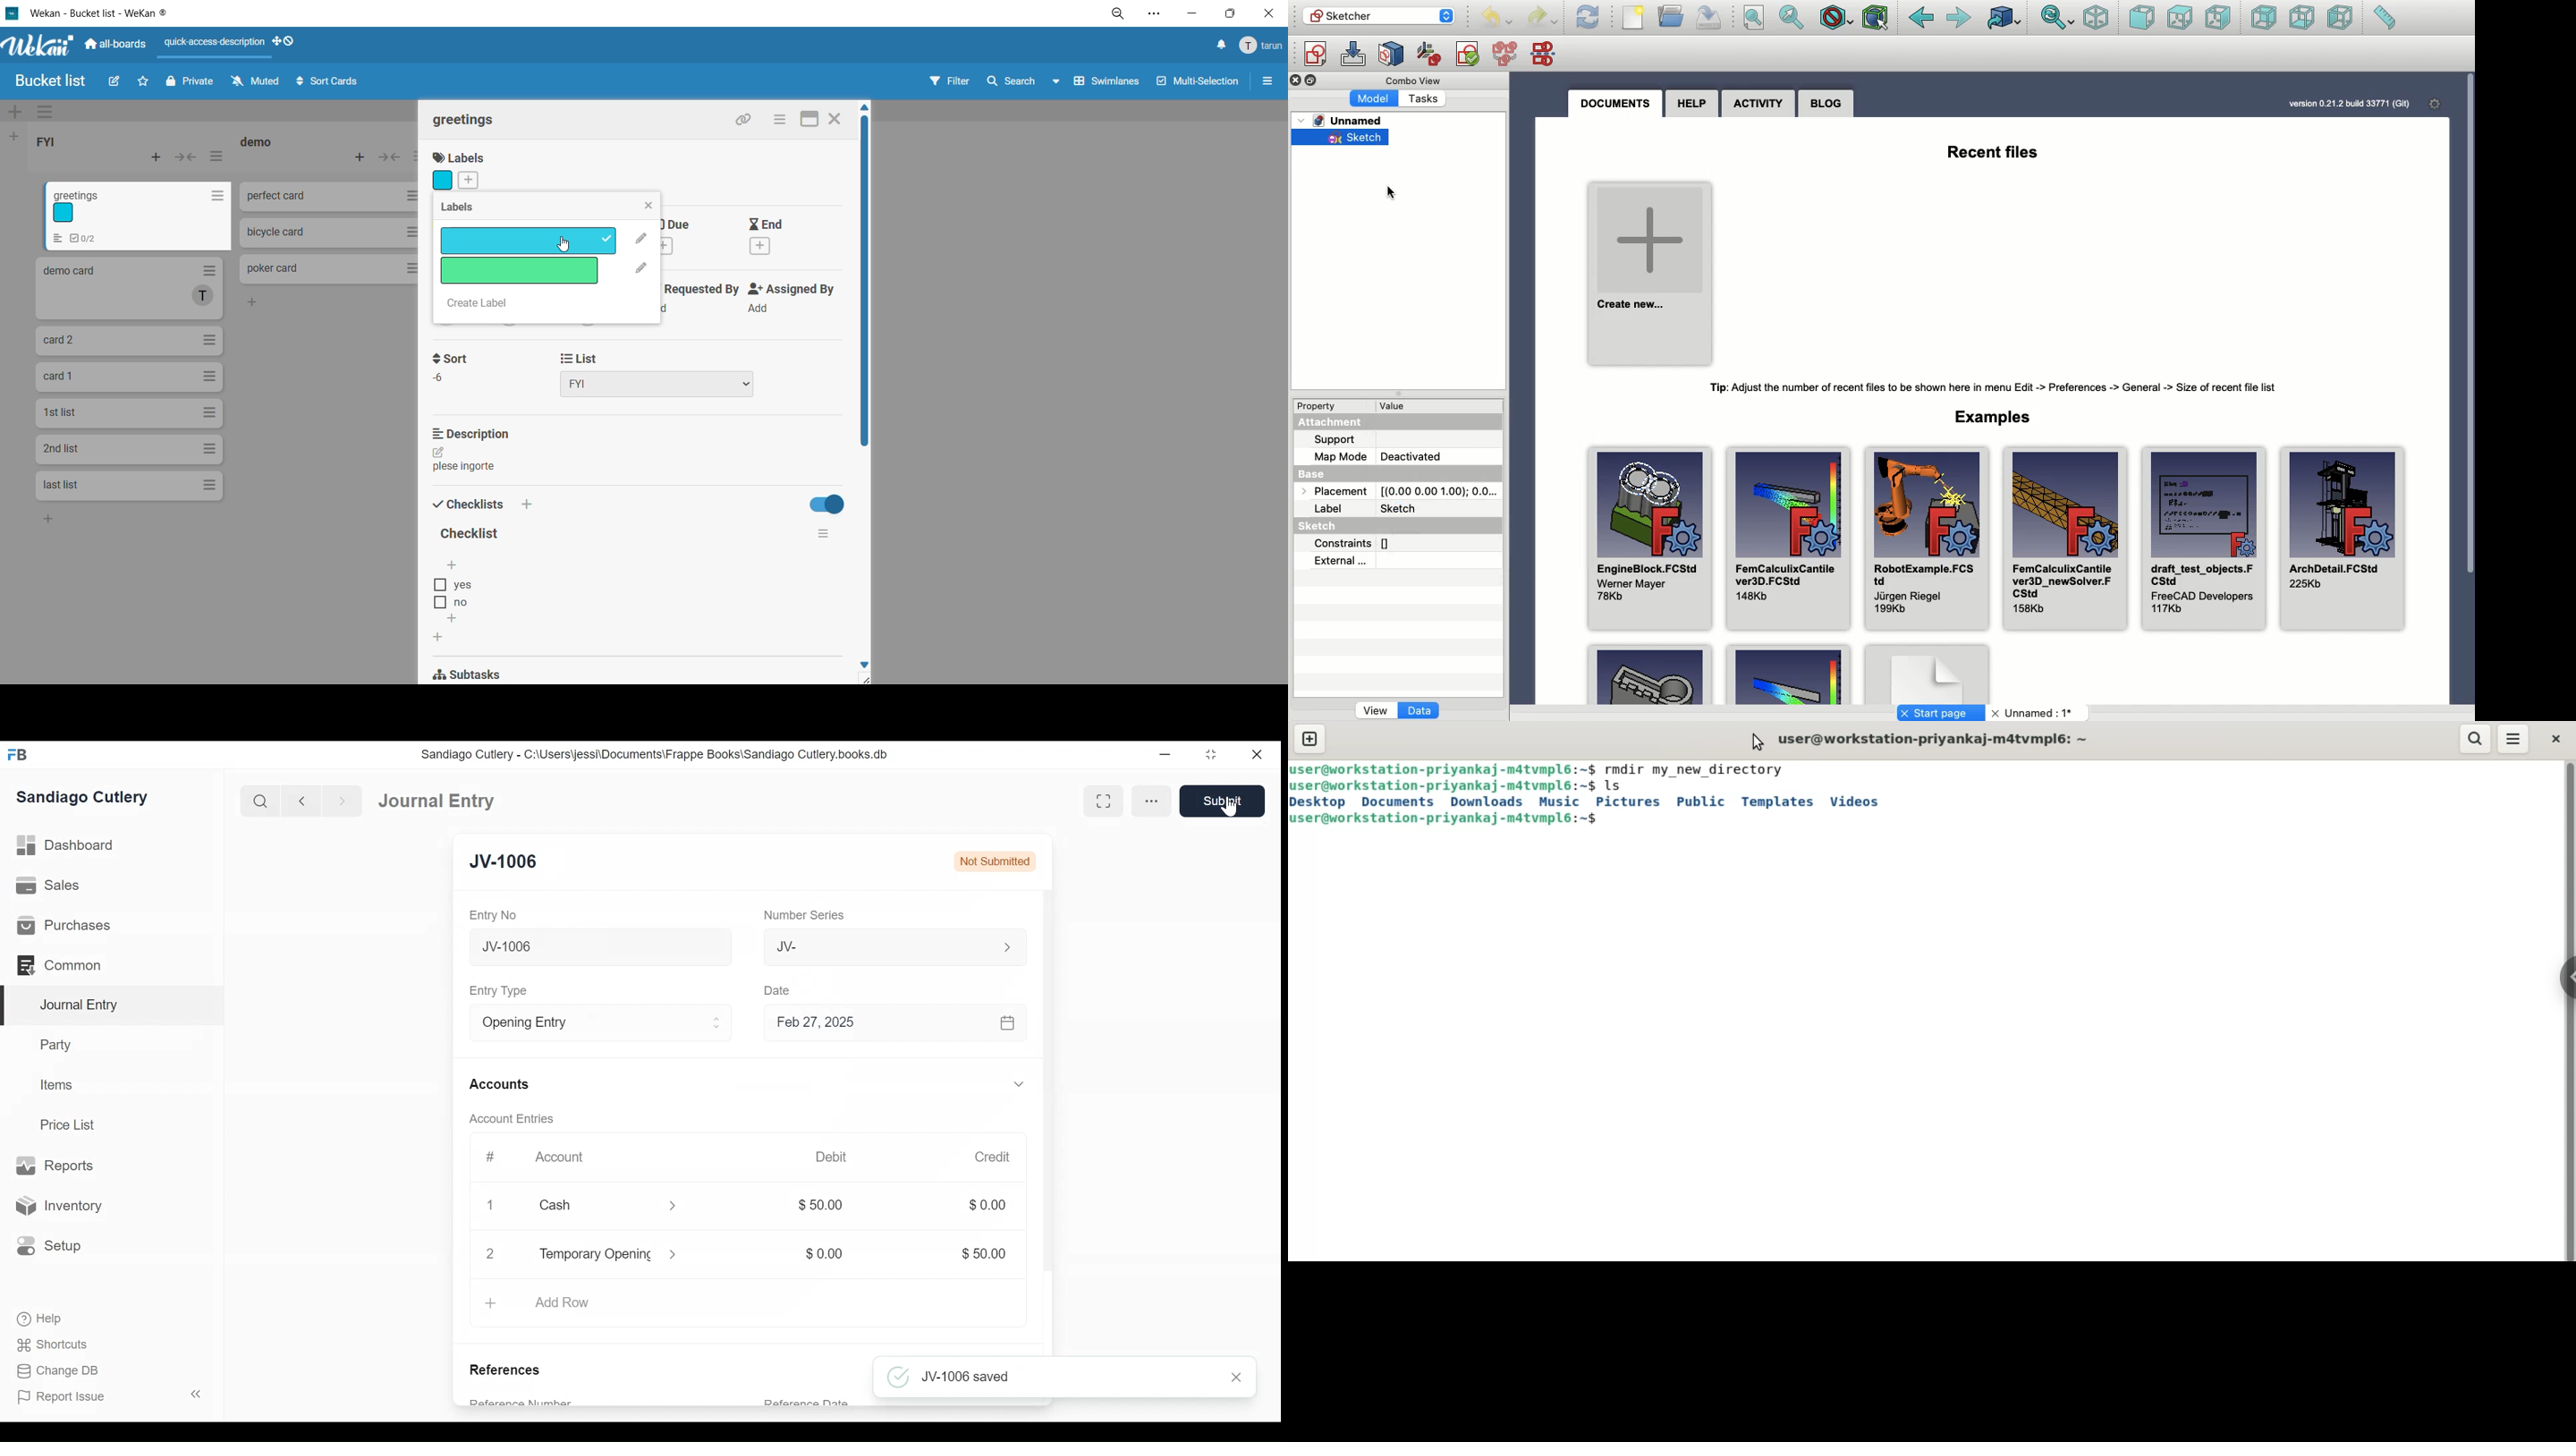  I want to click on Help, so click(41, 1319).